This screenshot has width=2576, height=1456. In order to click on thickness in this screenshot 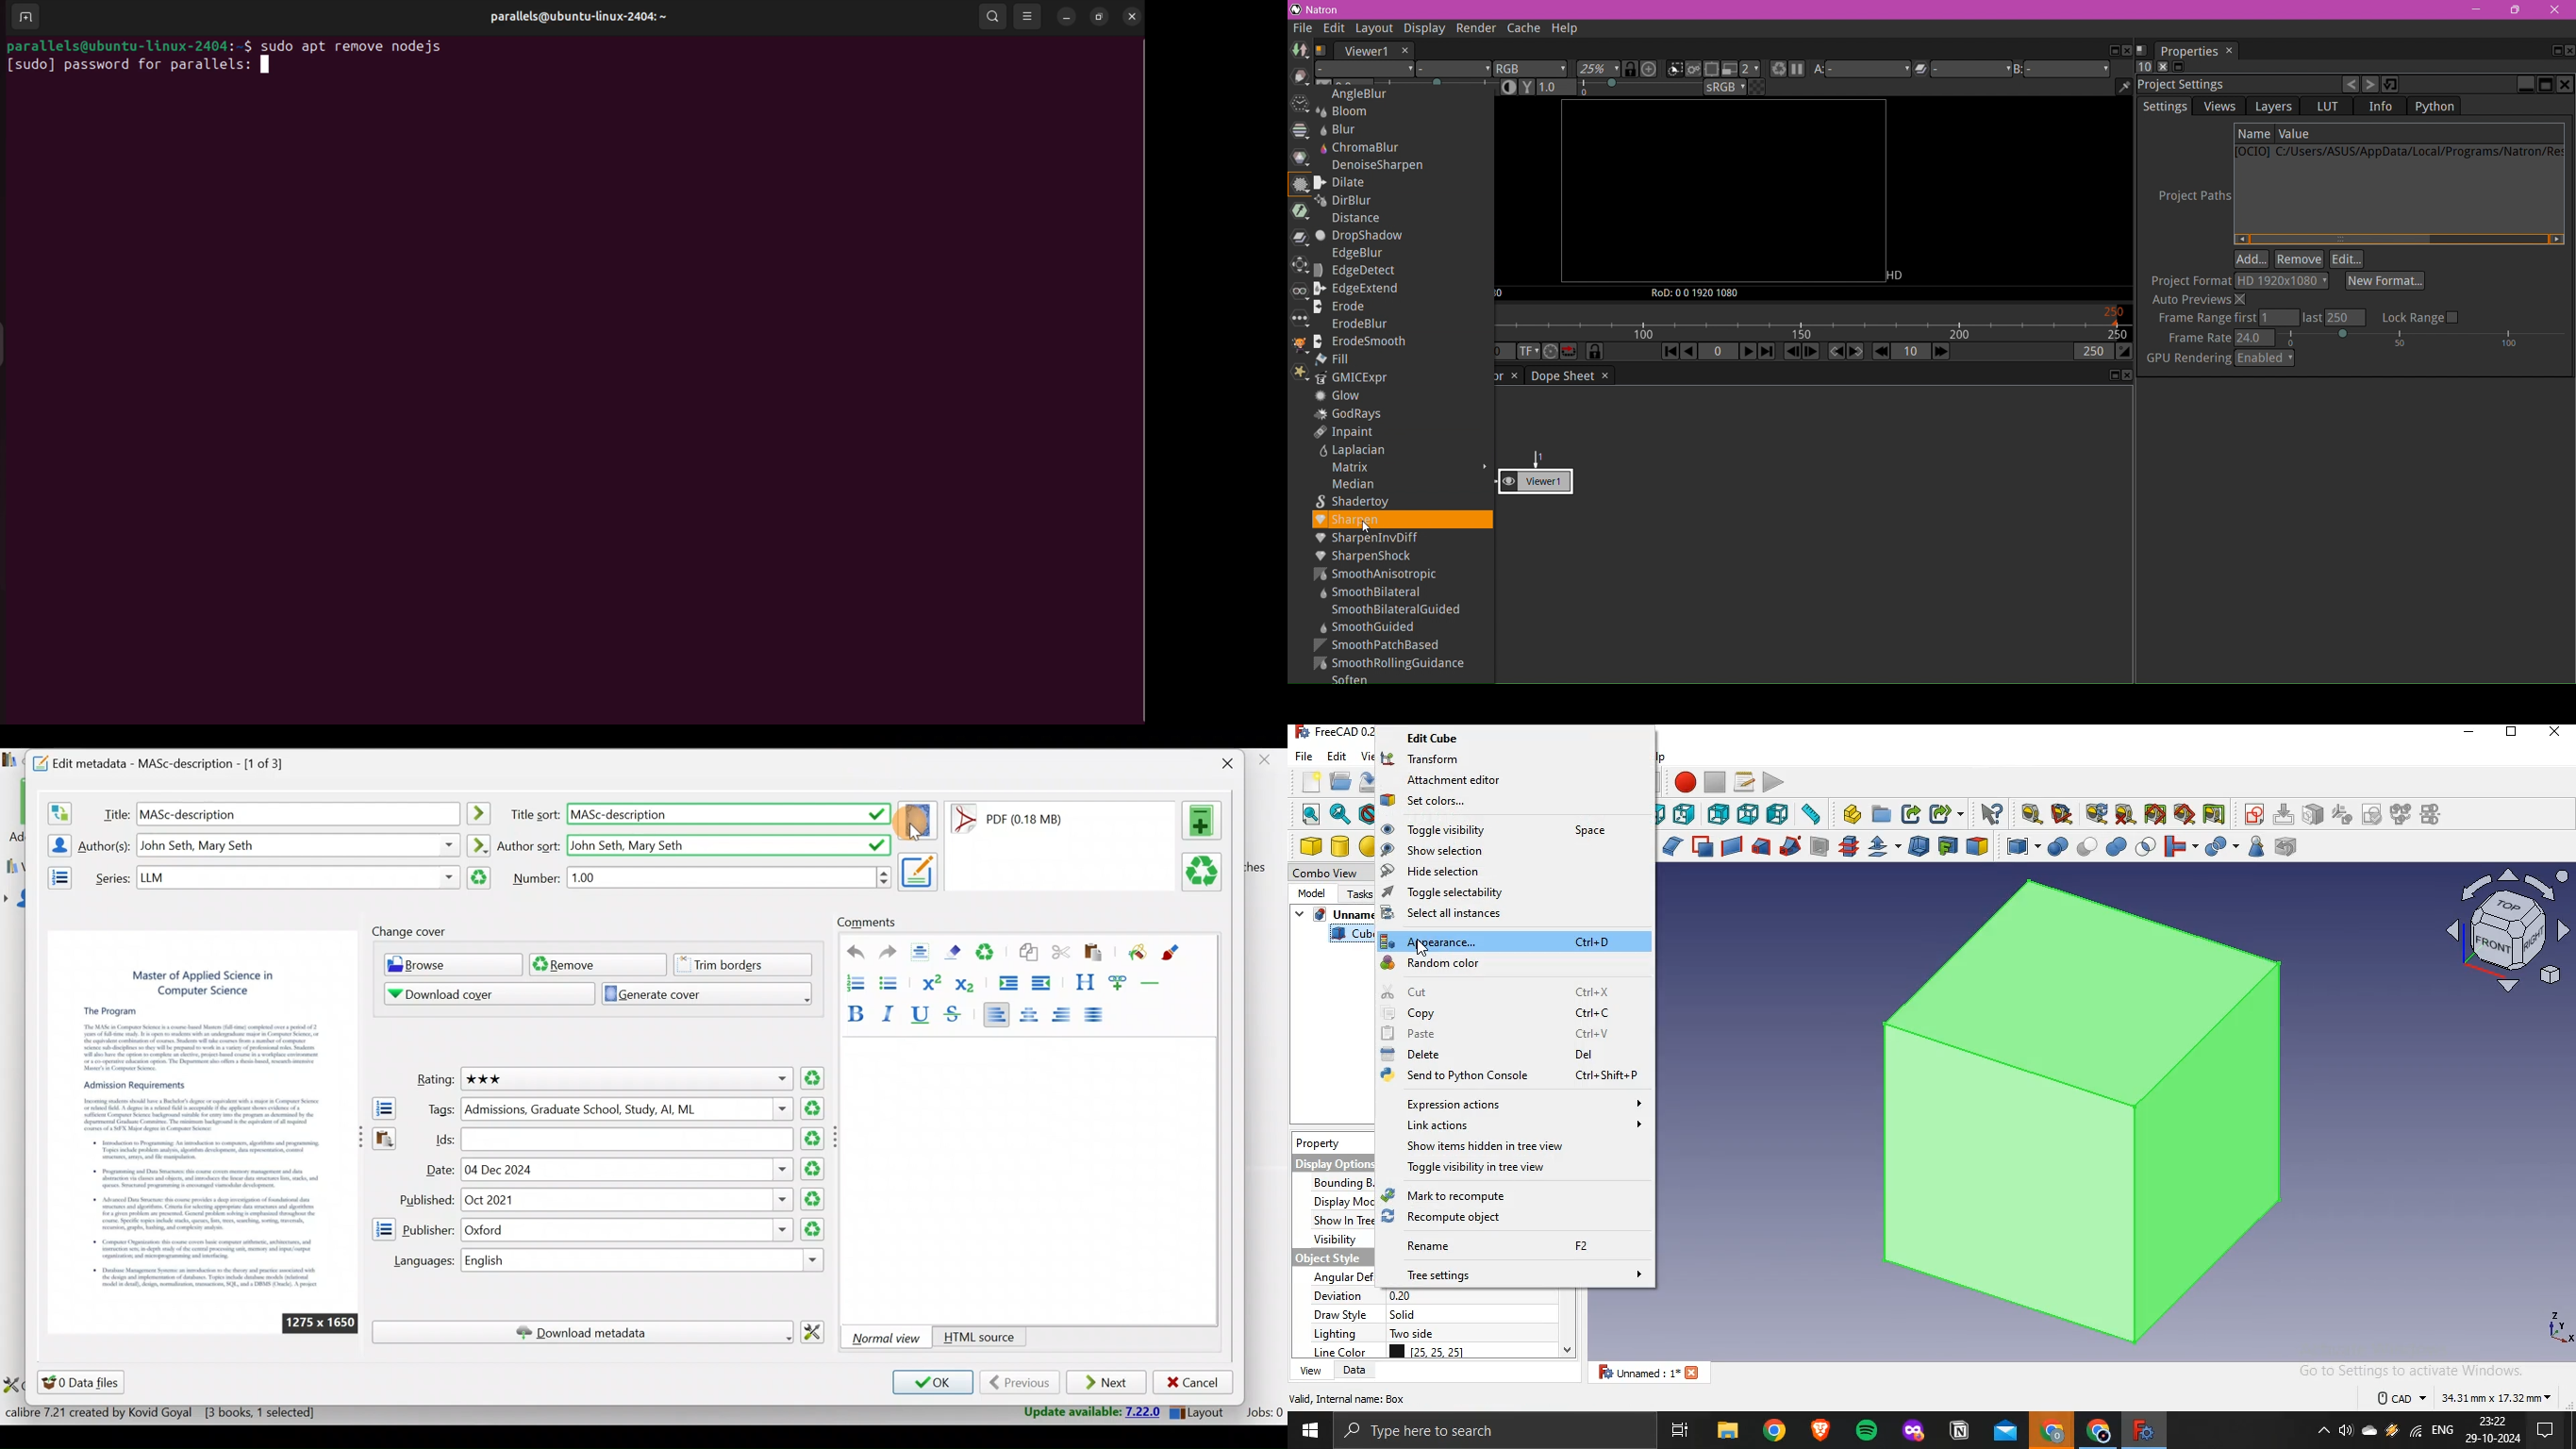, I will do `click(1920, 844)`.